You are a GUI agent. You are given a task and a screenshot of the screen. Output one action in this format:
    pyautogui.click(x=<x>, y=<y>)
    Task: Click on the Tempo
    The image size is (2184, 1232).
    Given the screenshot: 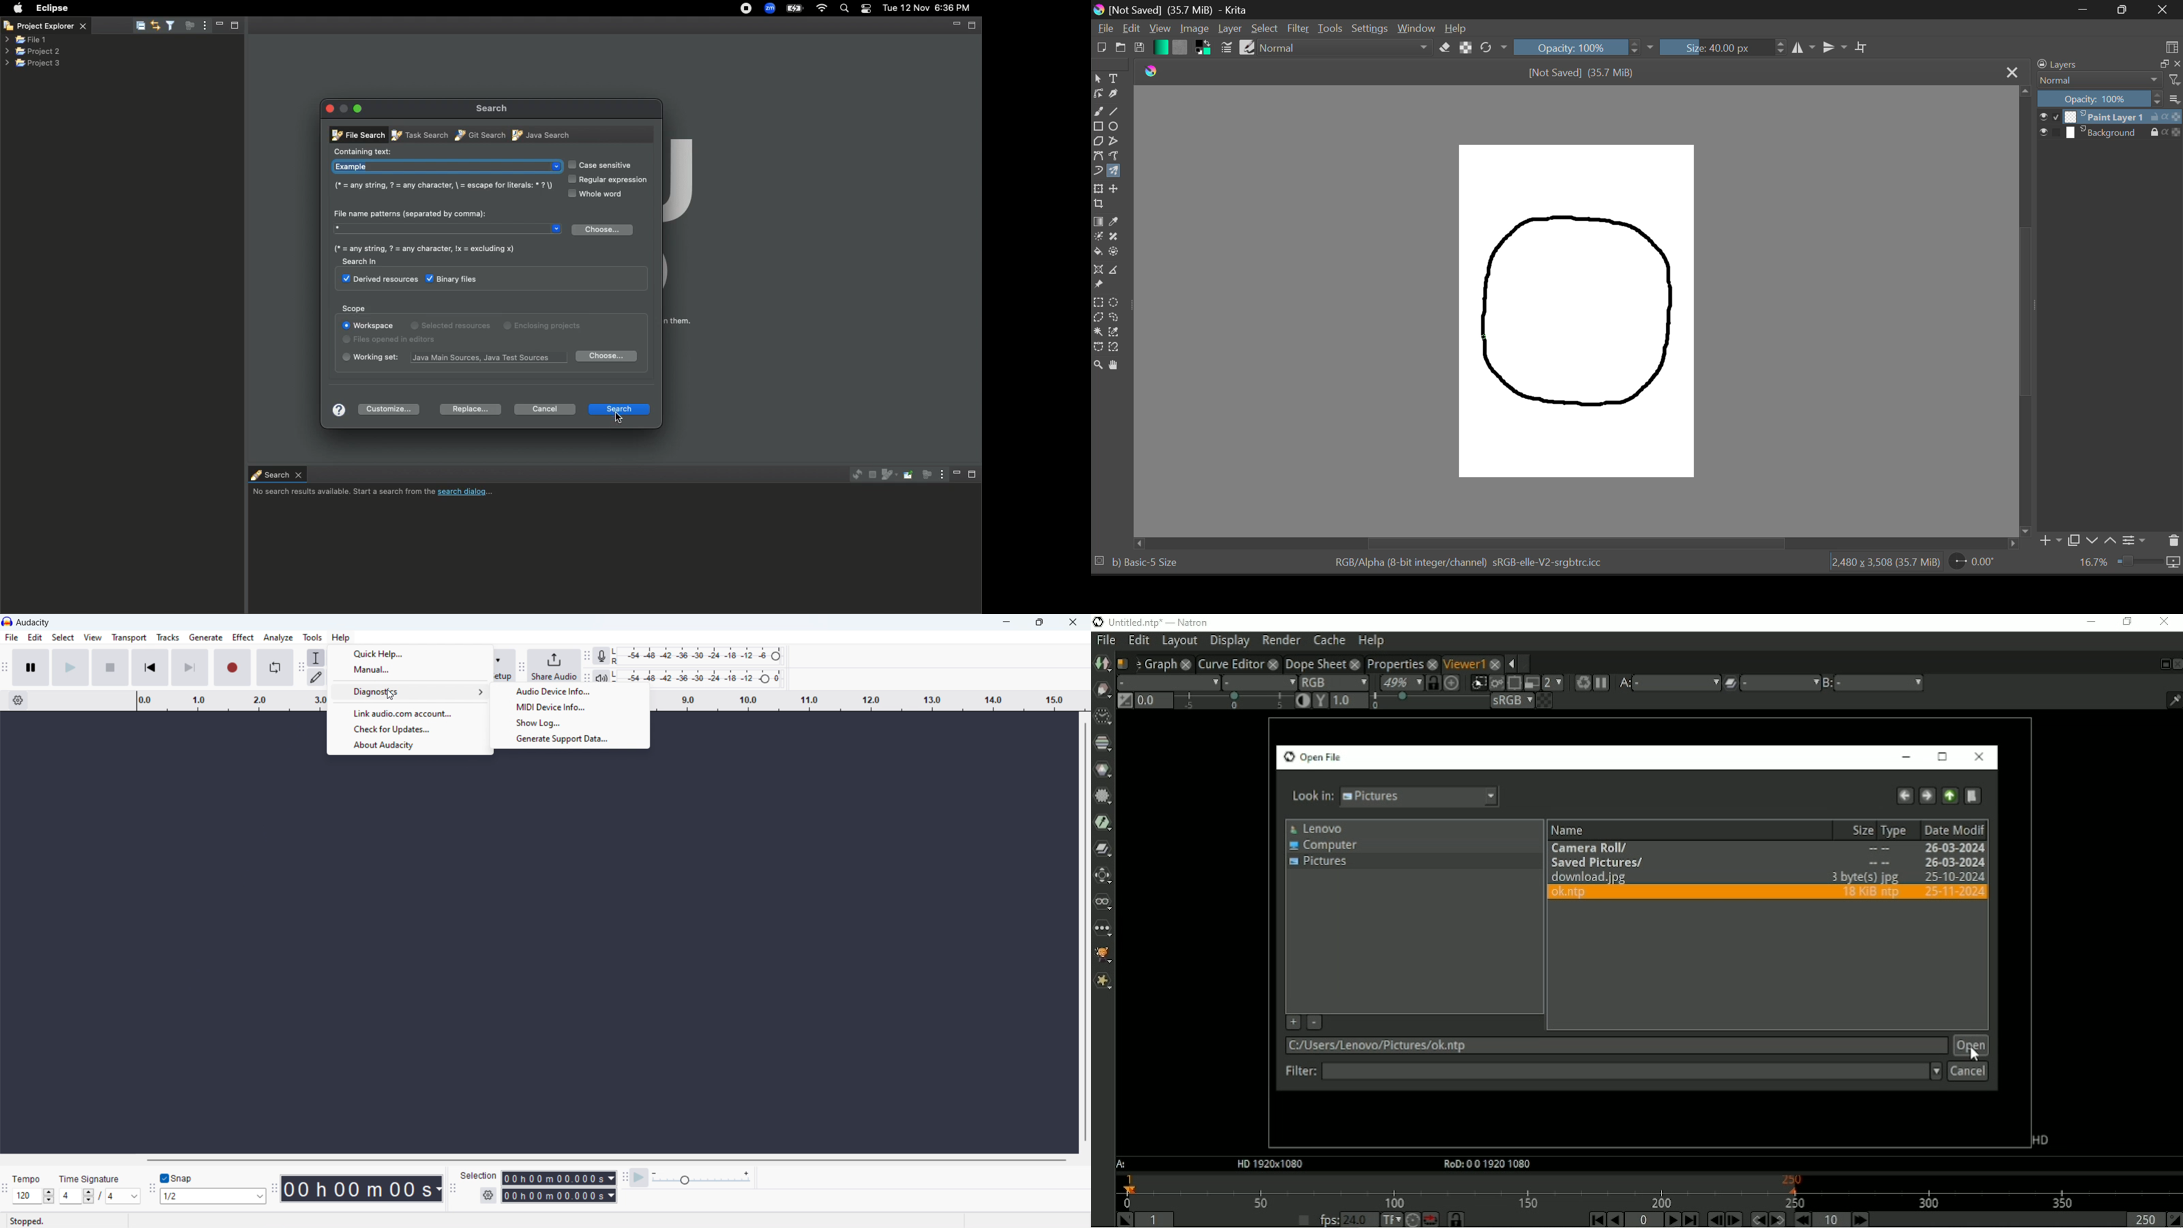 What is the action you would take?
    pyautogui.click(x=27, y=1179)
    